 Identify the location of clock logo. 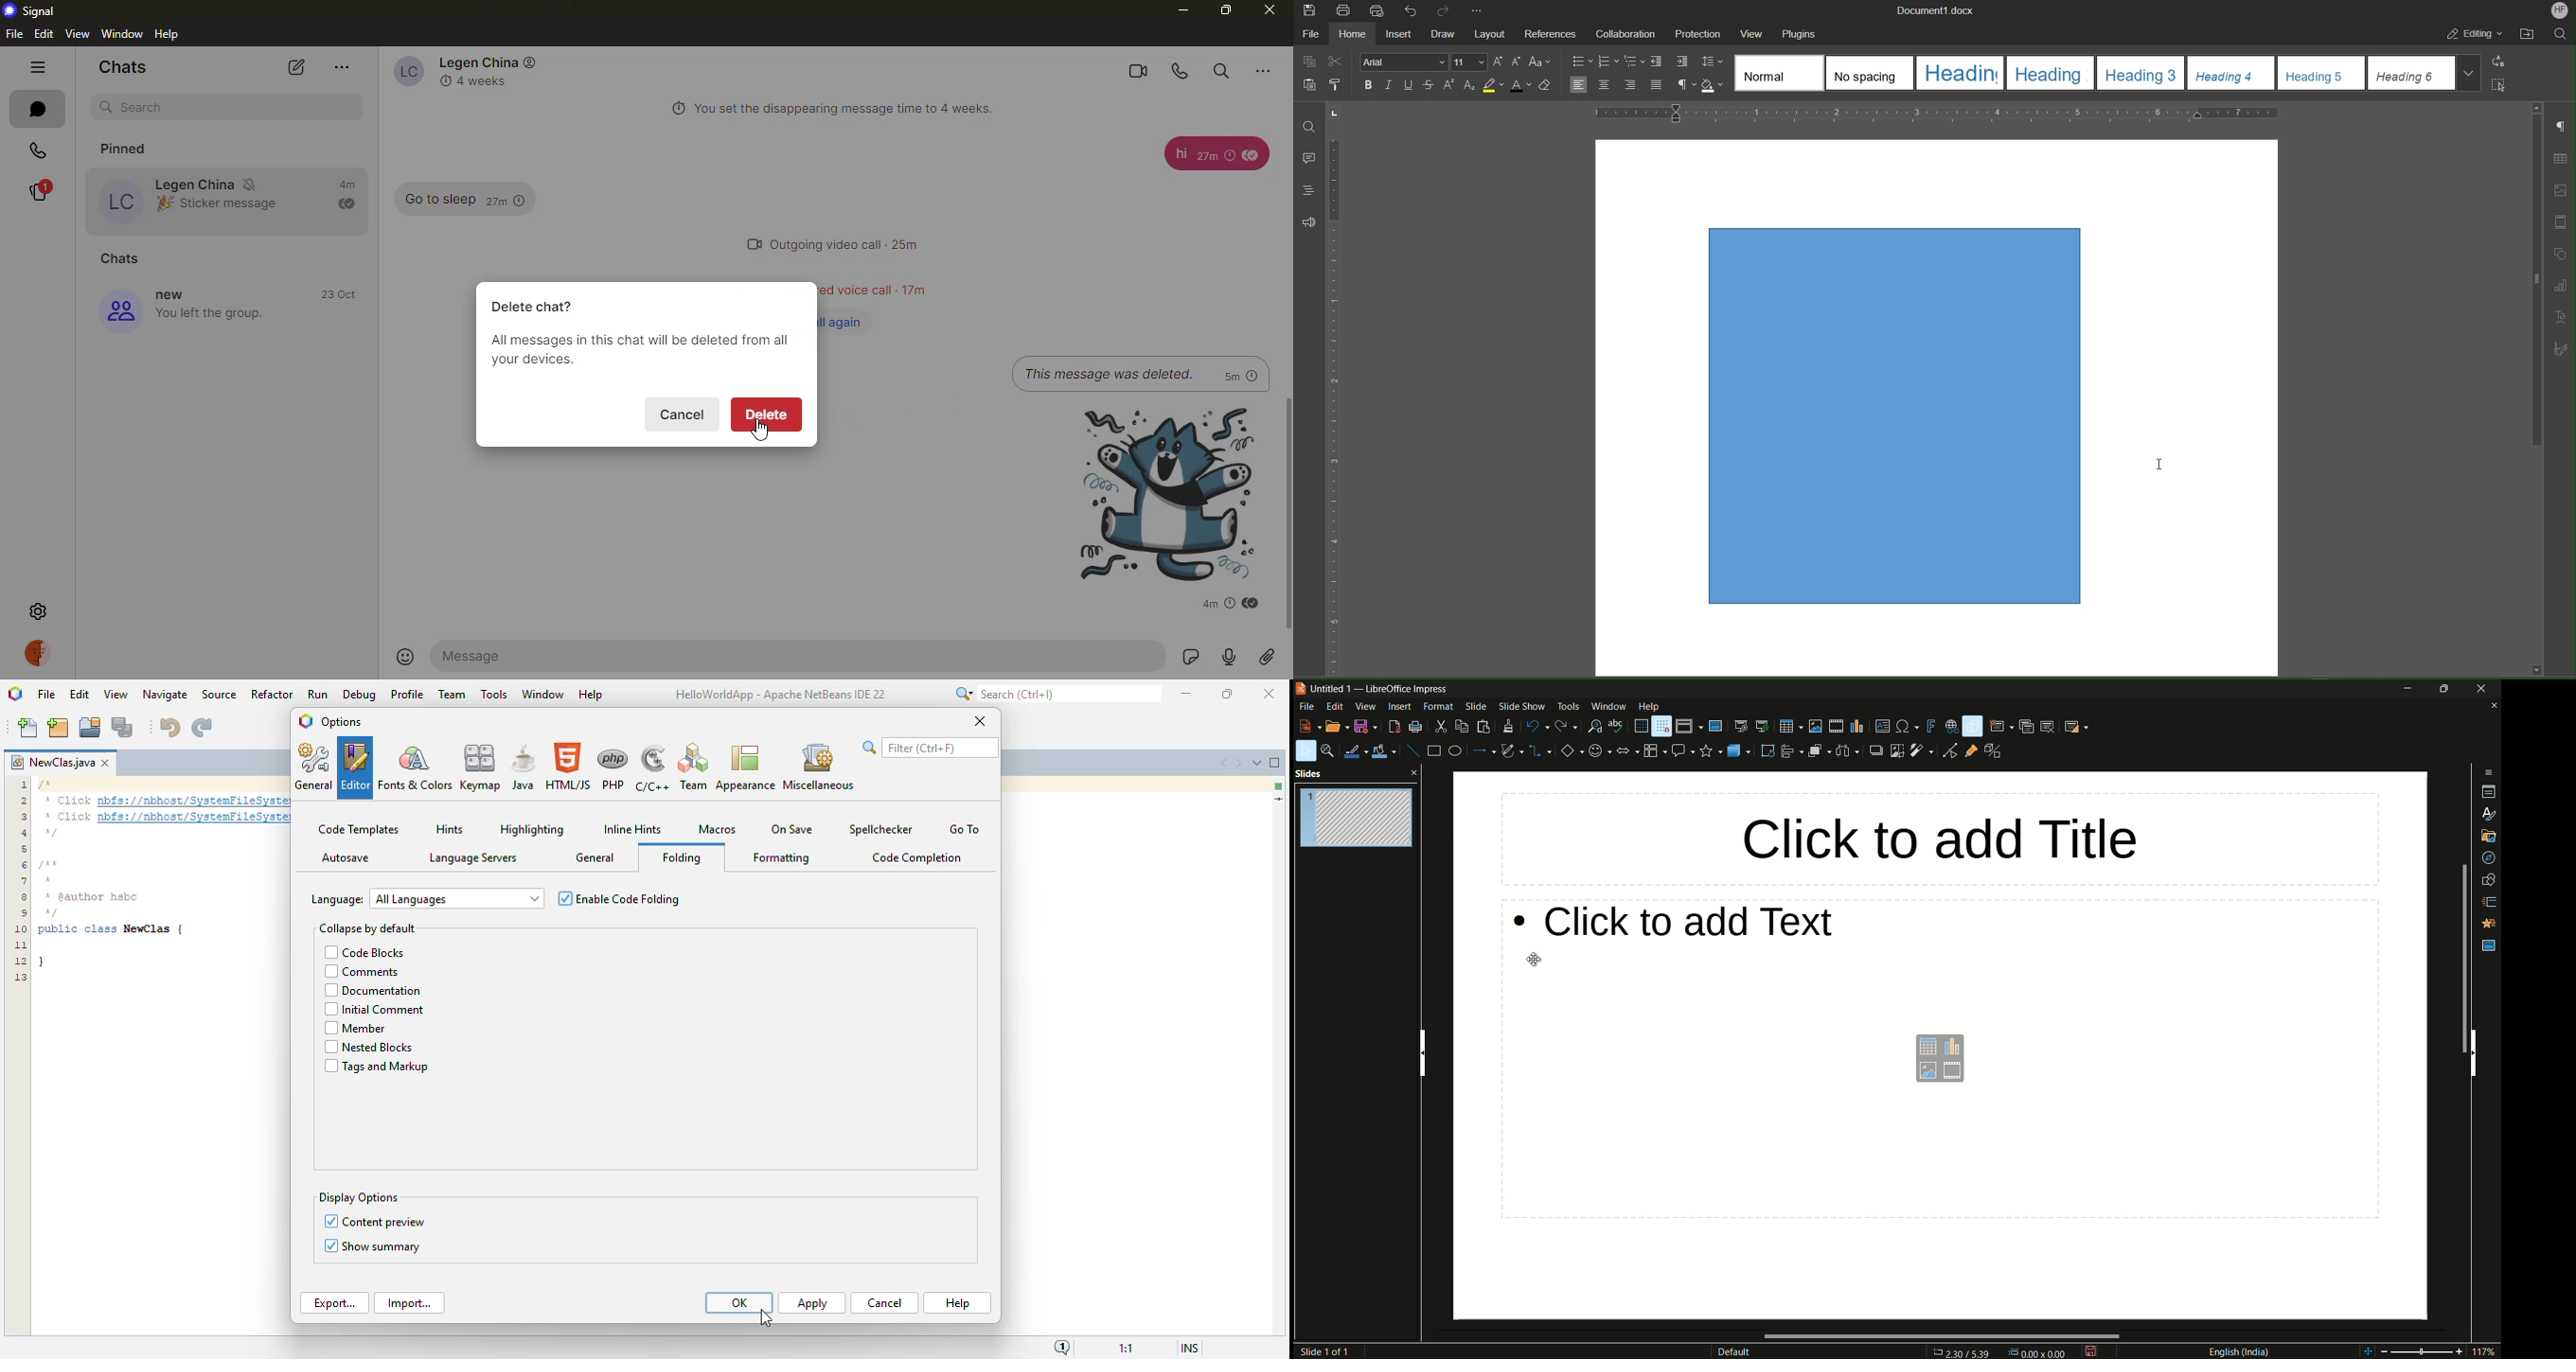
(674, 109).